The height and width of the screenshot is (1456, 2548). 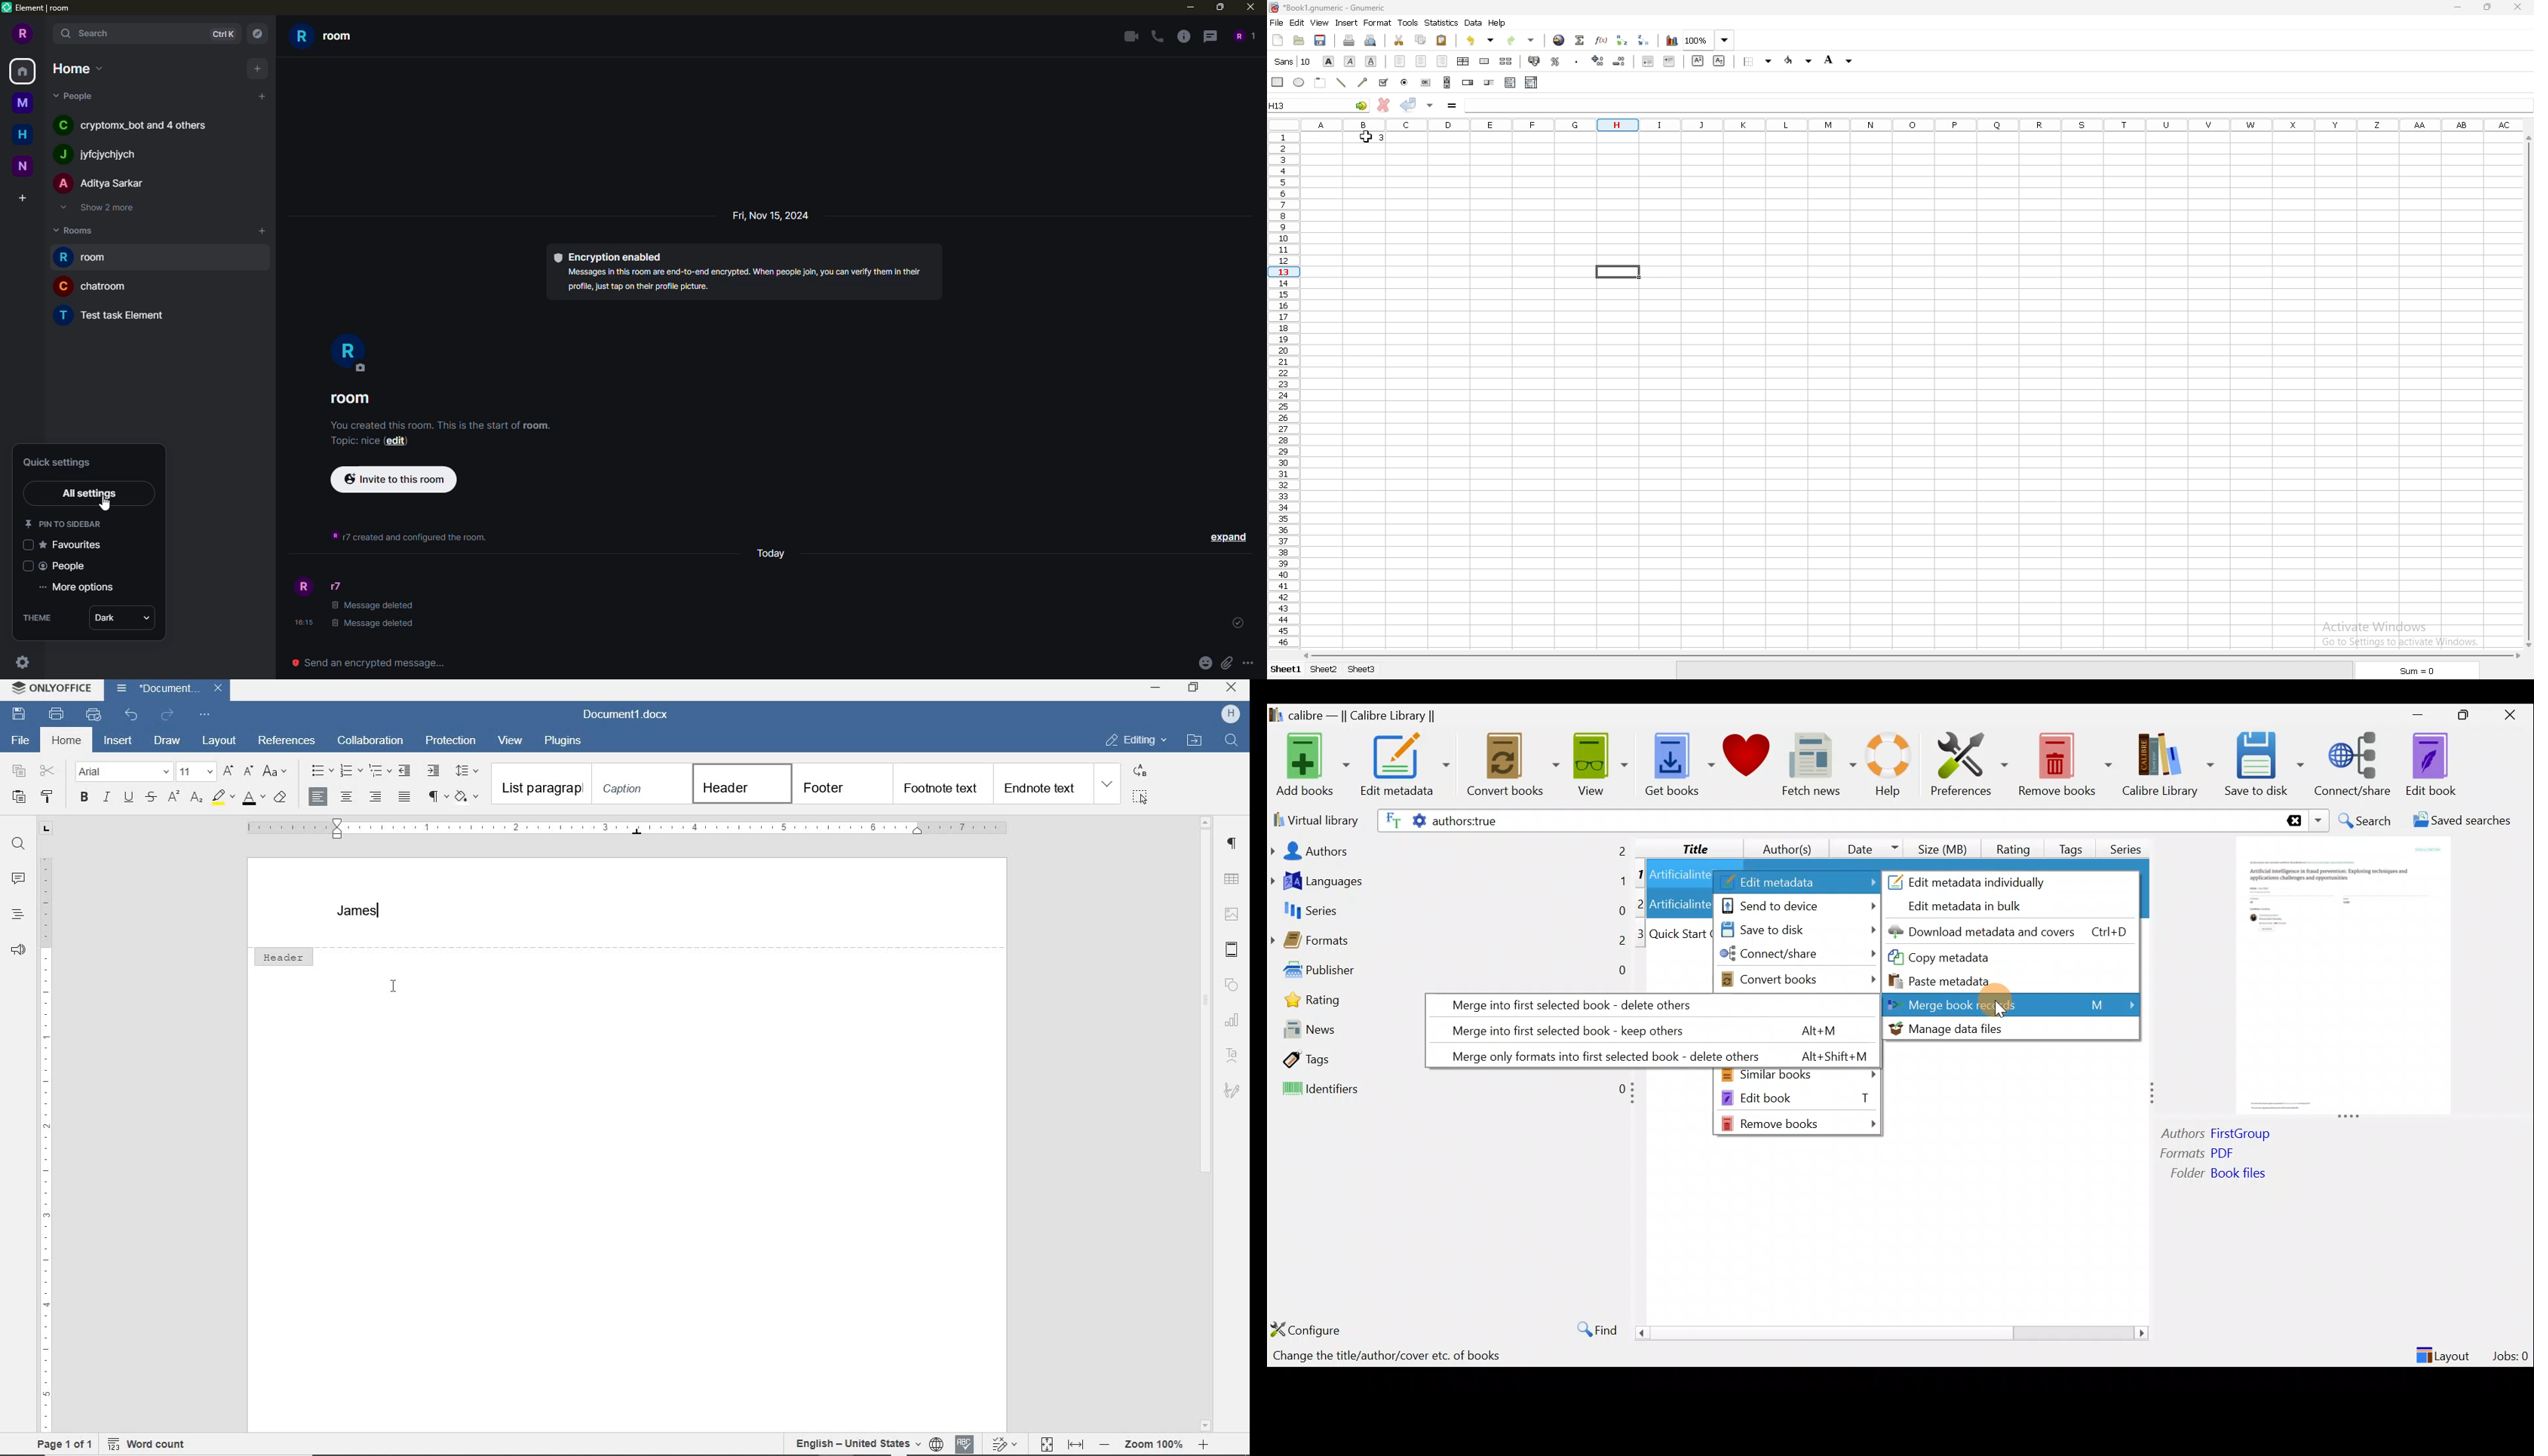 What do you see at coordinates (353, 443) in the screenshot?
I see `topic` at bounding box center [353, 443].